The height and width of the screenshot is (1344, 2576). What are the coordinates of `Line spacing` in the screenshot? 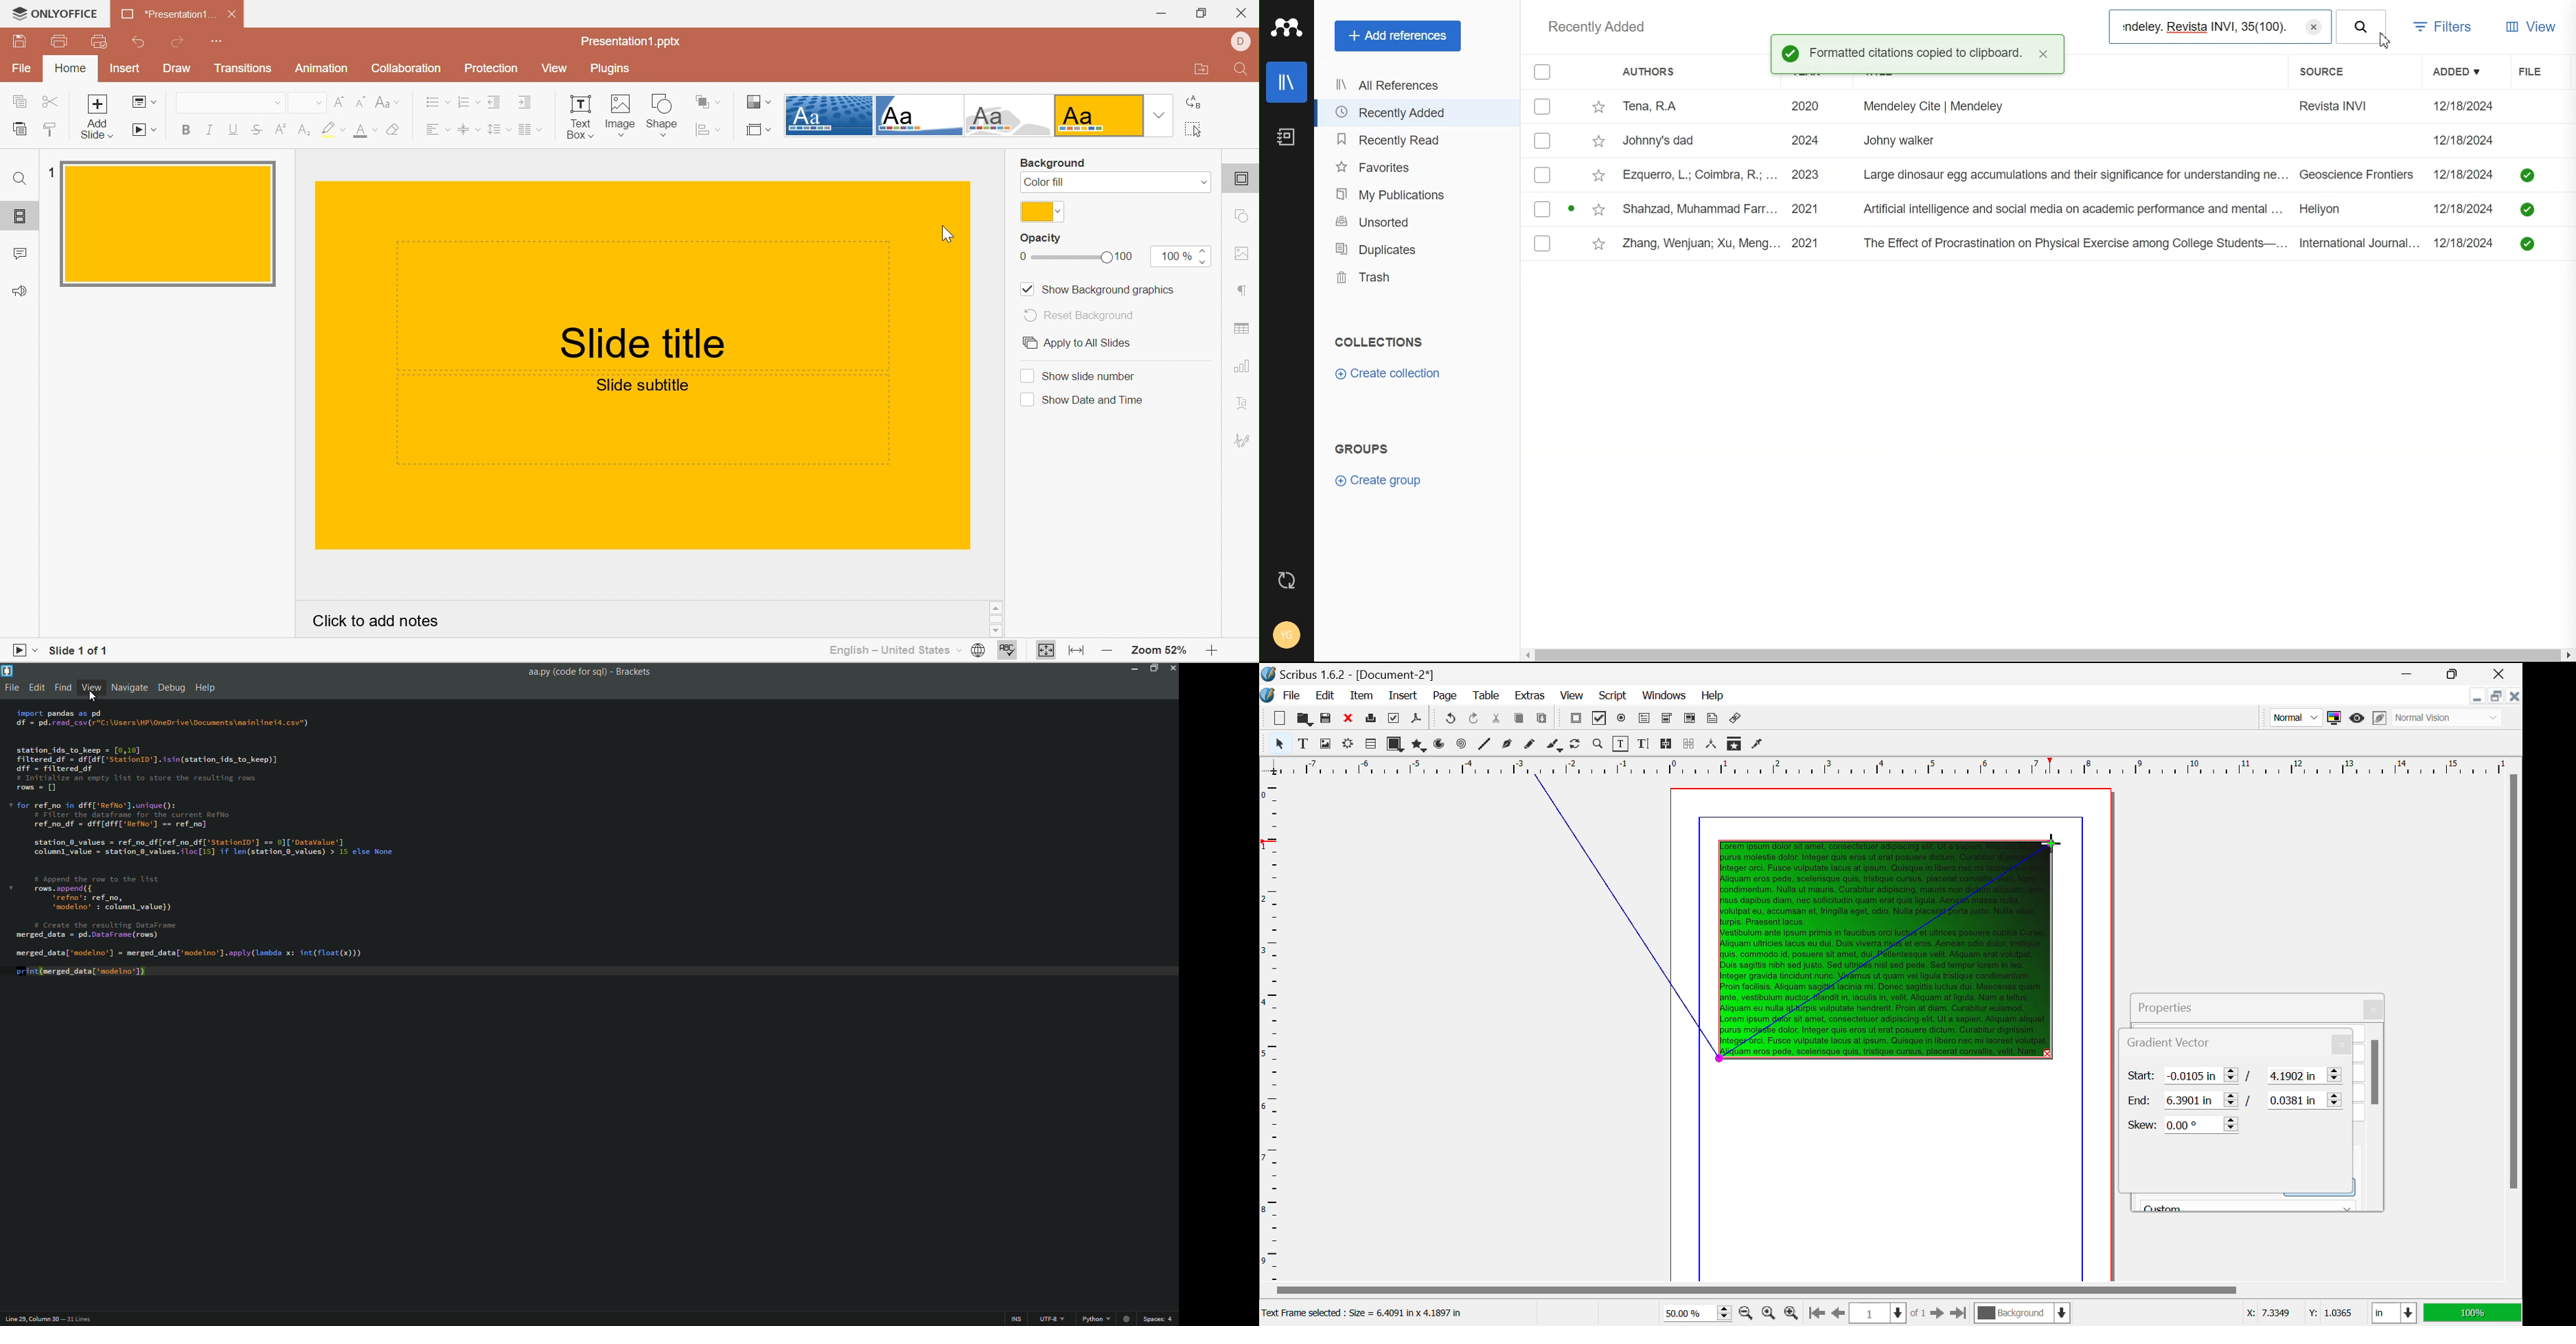 It's located at (498, 129).